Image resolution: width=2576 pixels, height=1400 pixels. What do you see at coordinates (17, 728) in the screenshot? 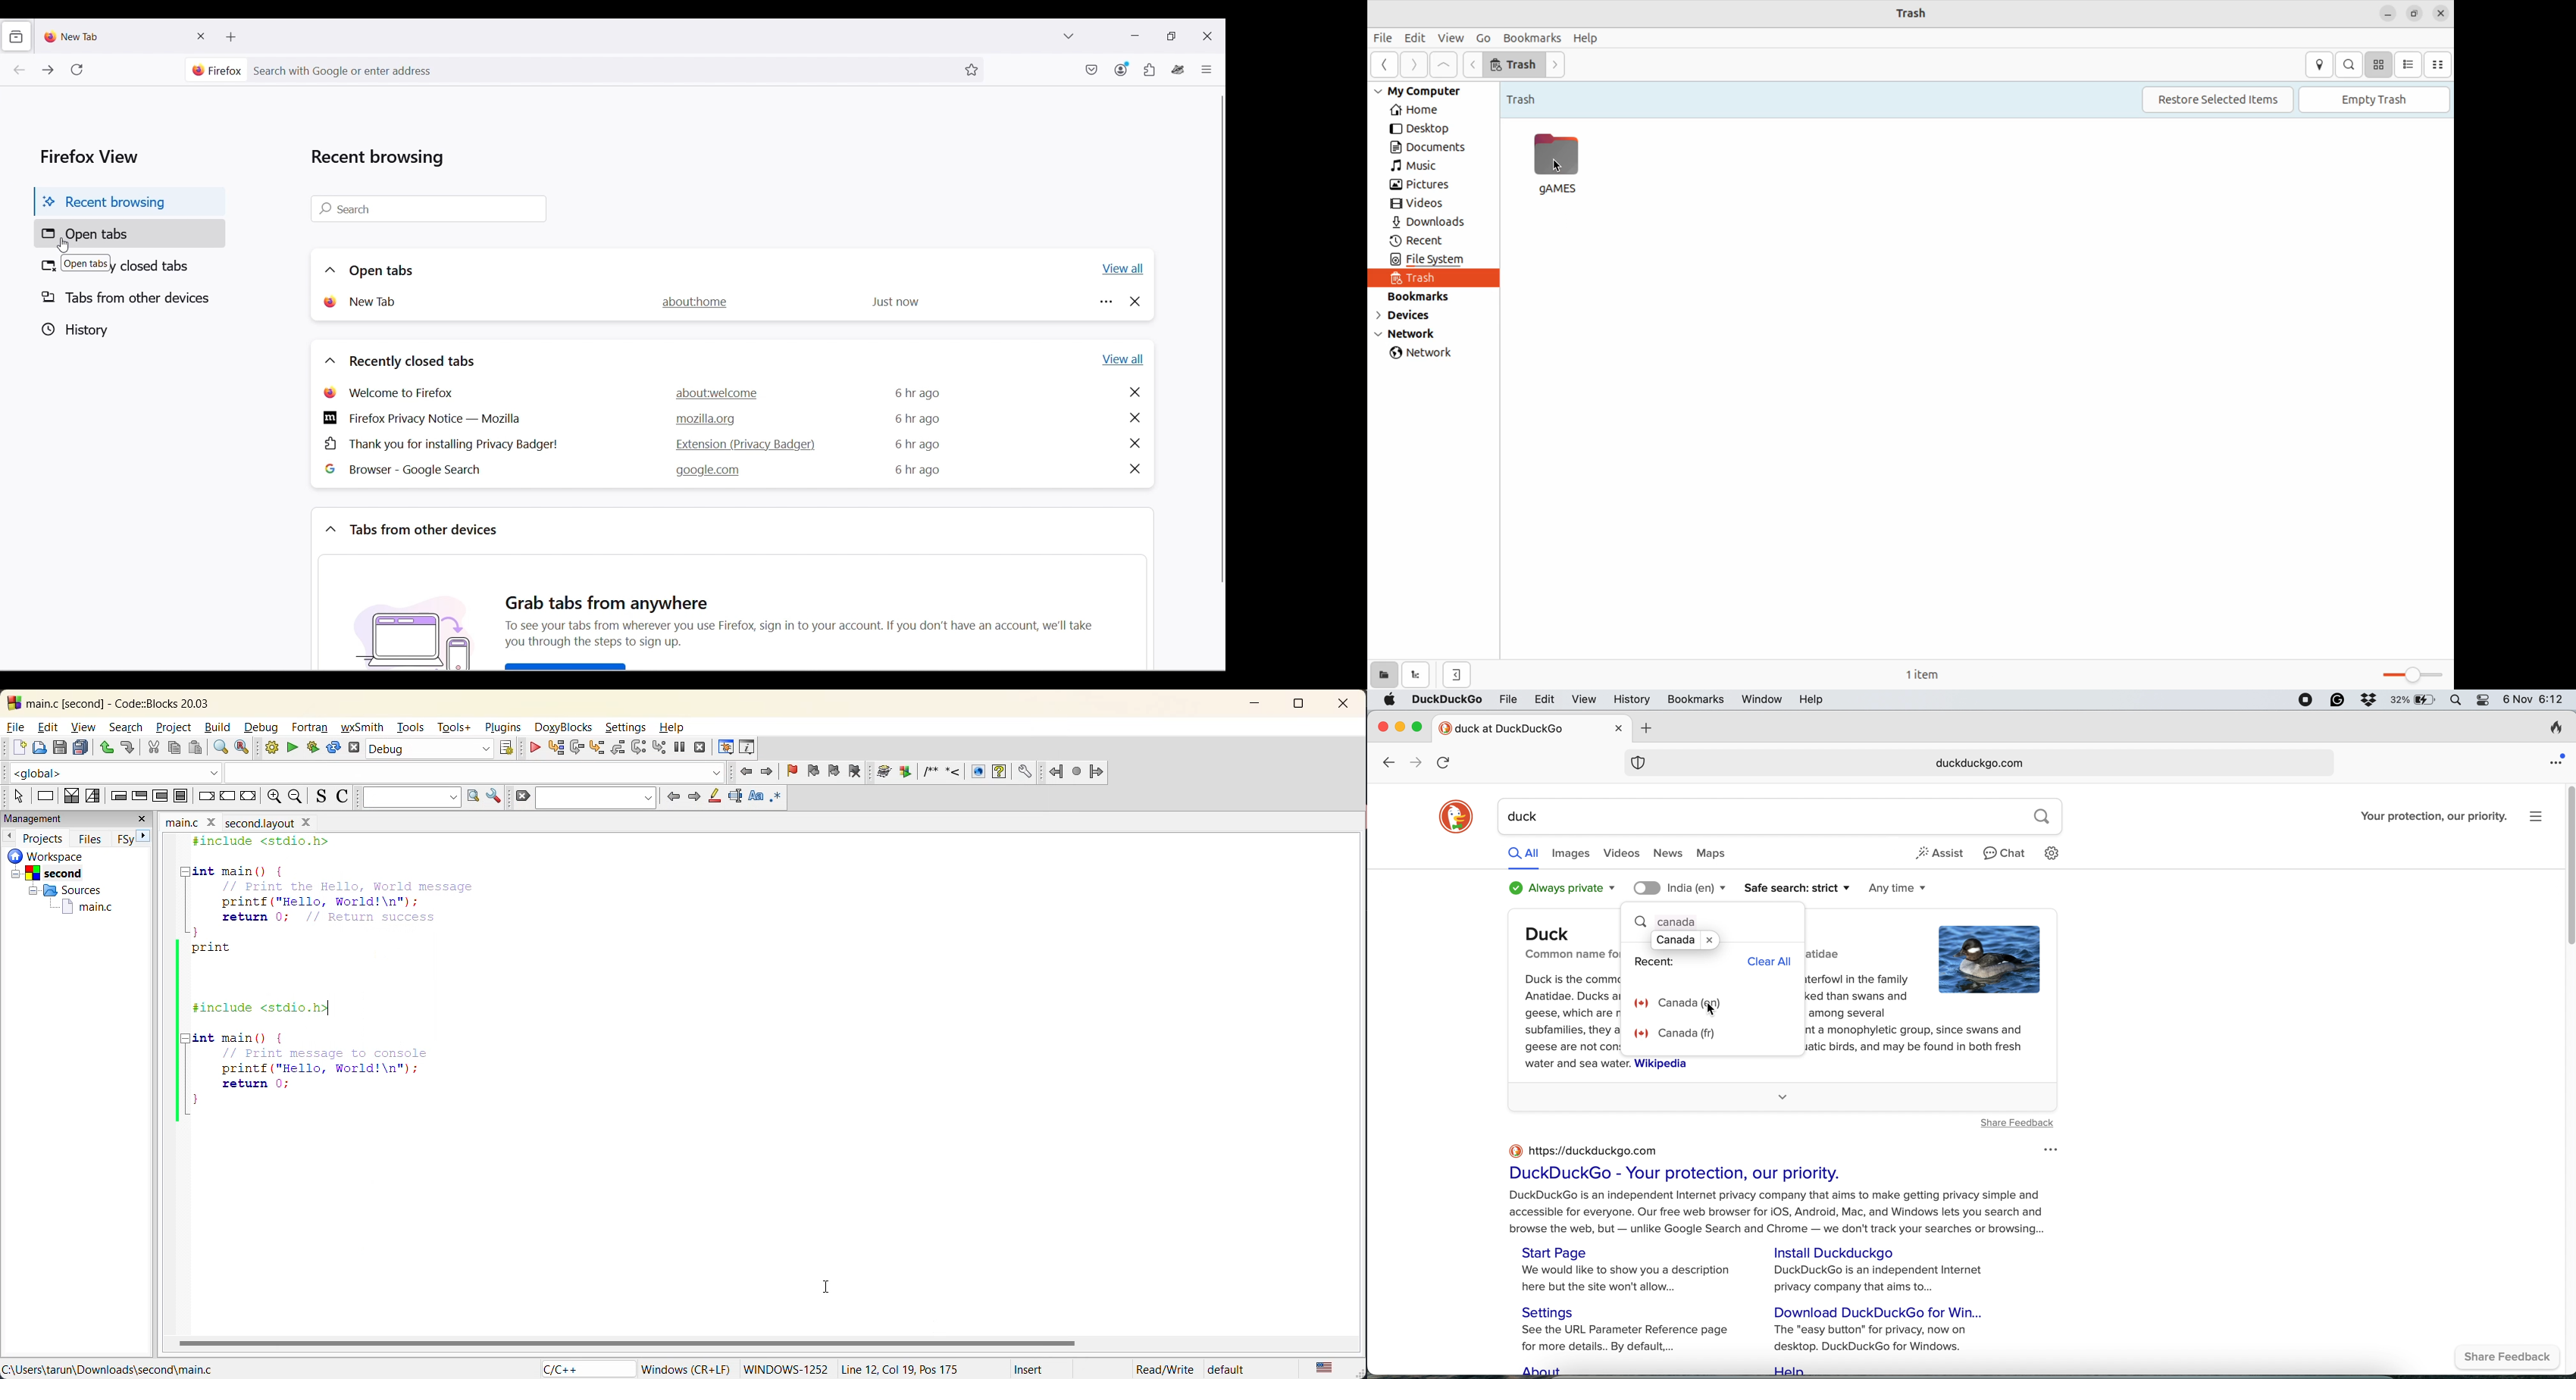
I see `file` at bounding box center [17, 728].